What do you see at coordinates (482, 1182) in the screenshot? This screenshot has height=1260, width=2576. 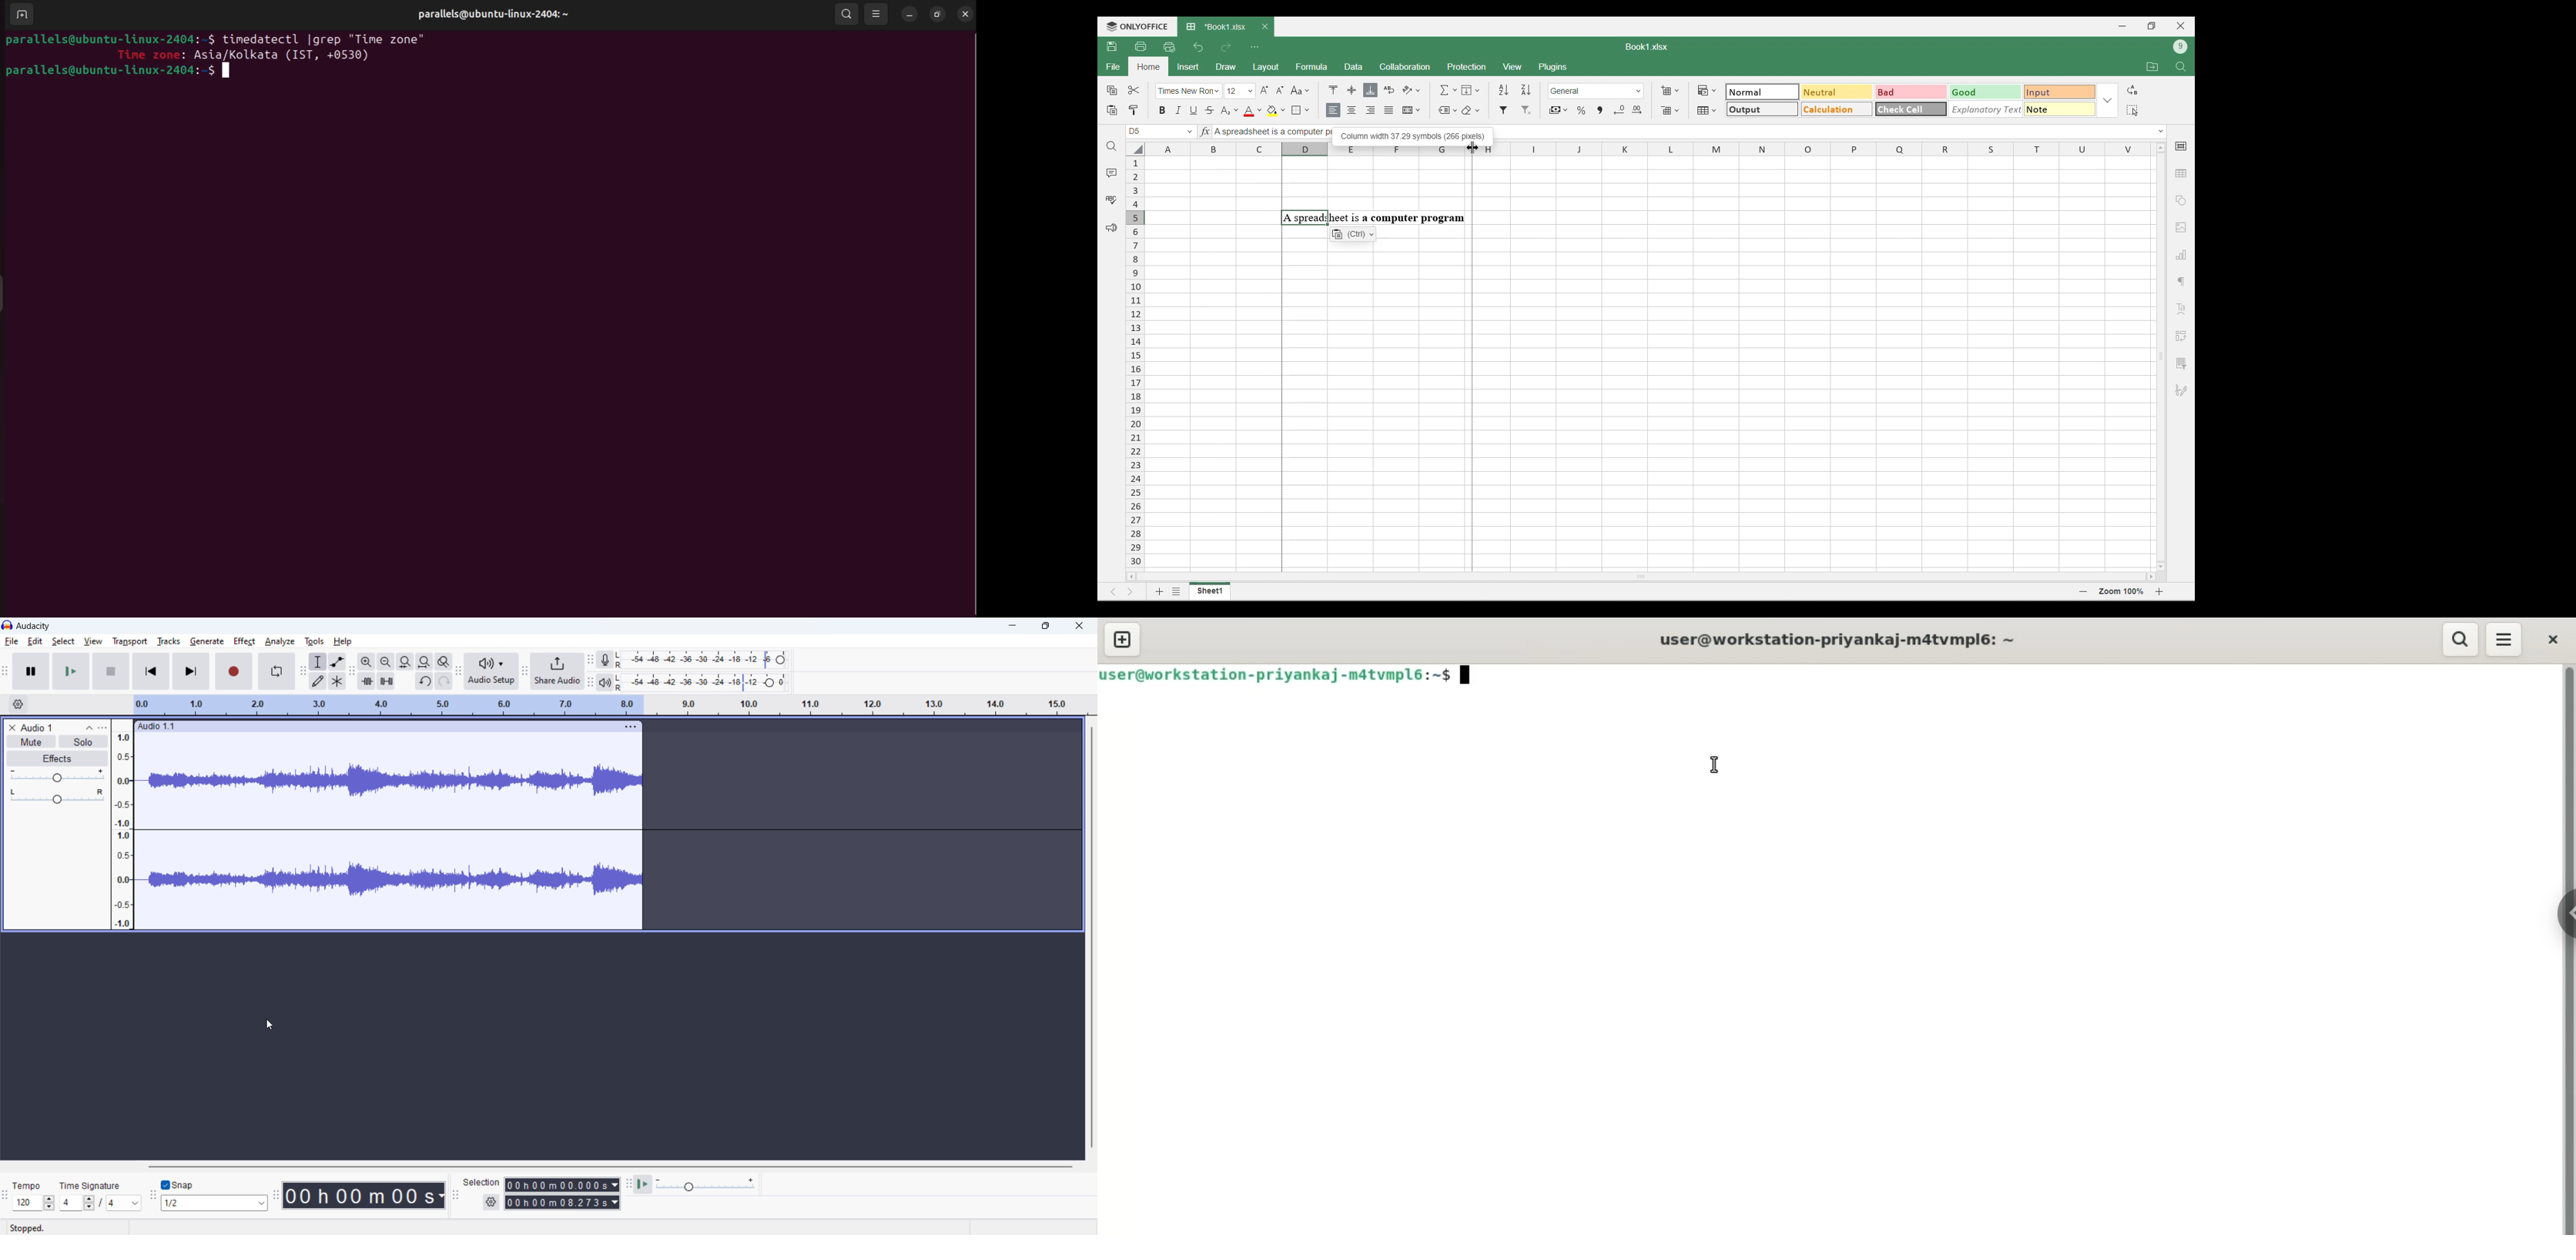 I see `Selection` at bounding box center [482, 1182].